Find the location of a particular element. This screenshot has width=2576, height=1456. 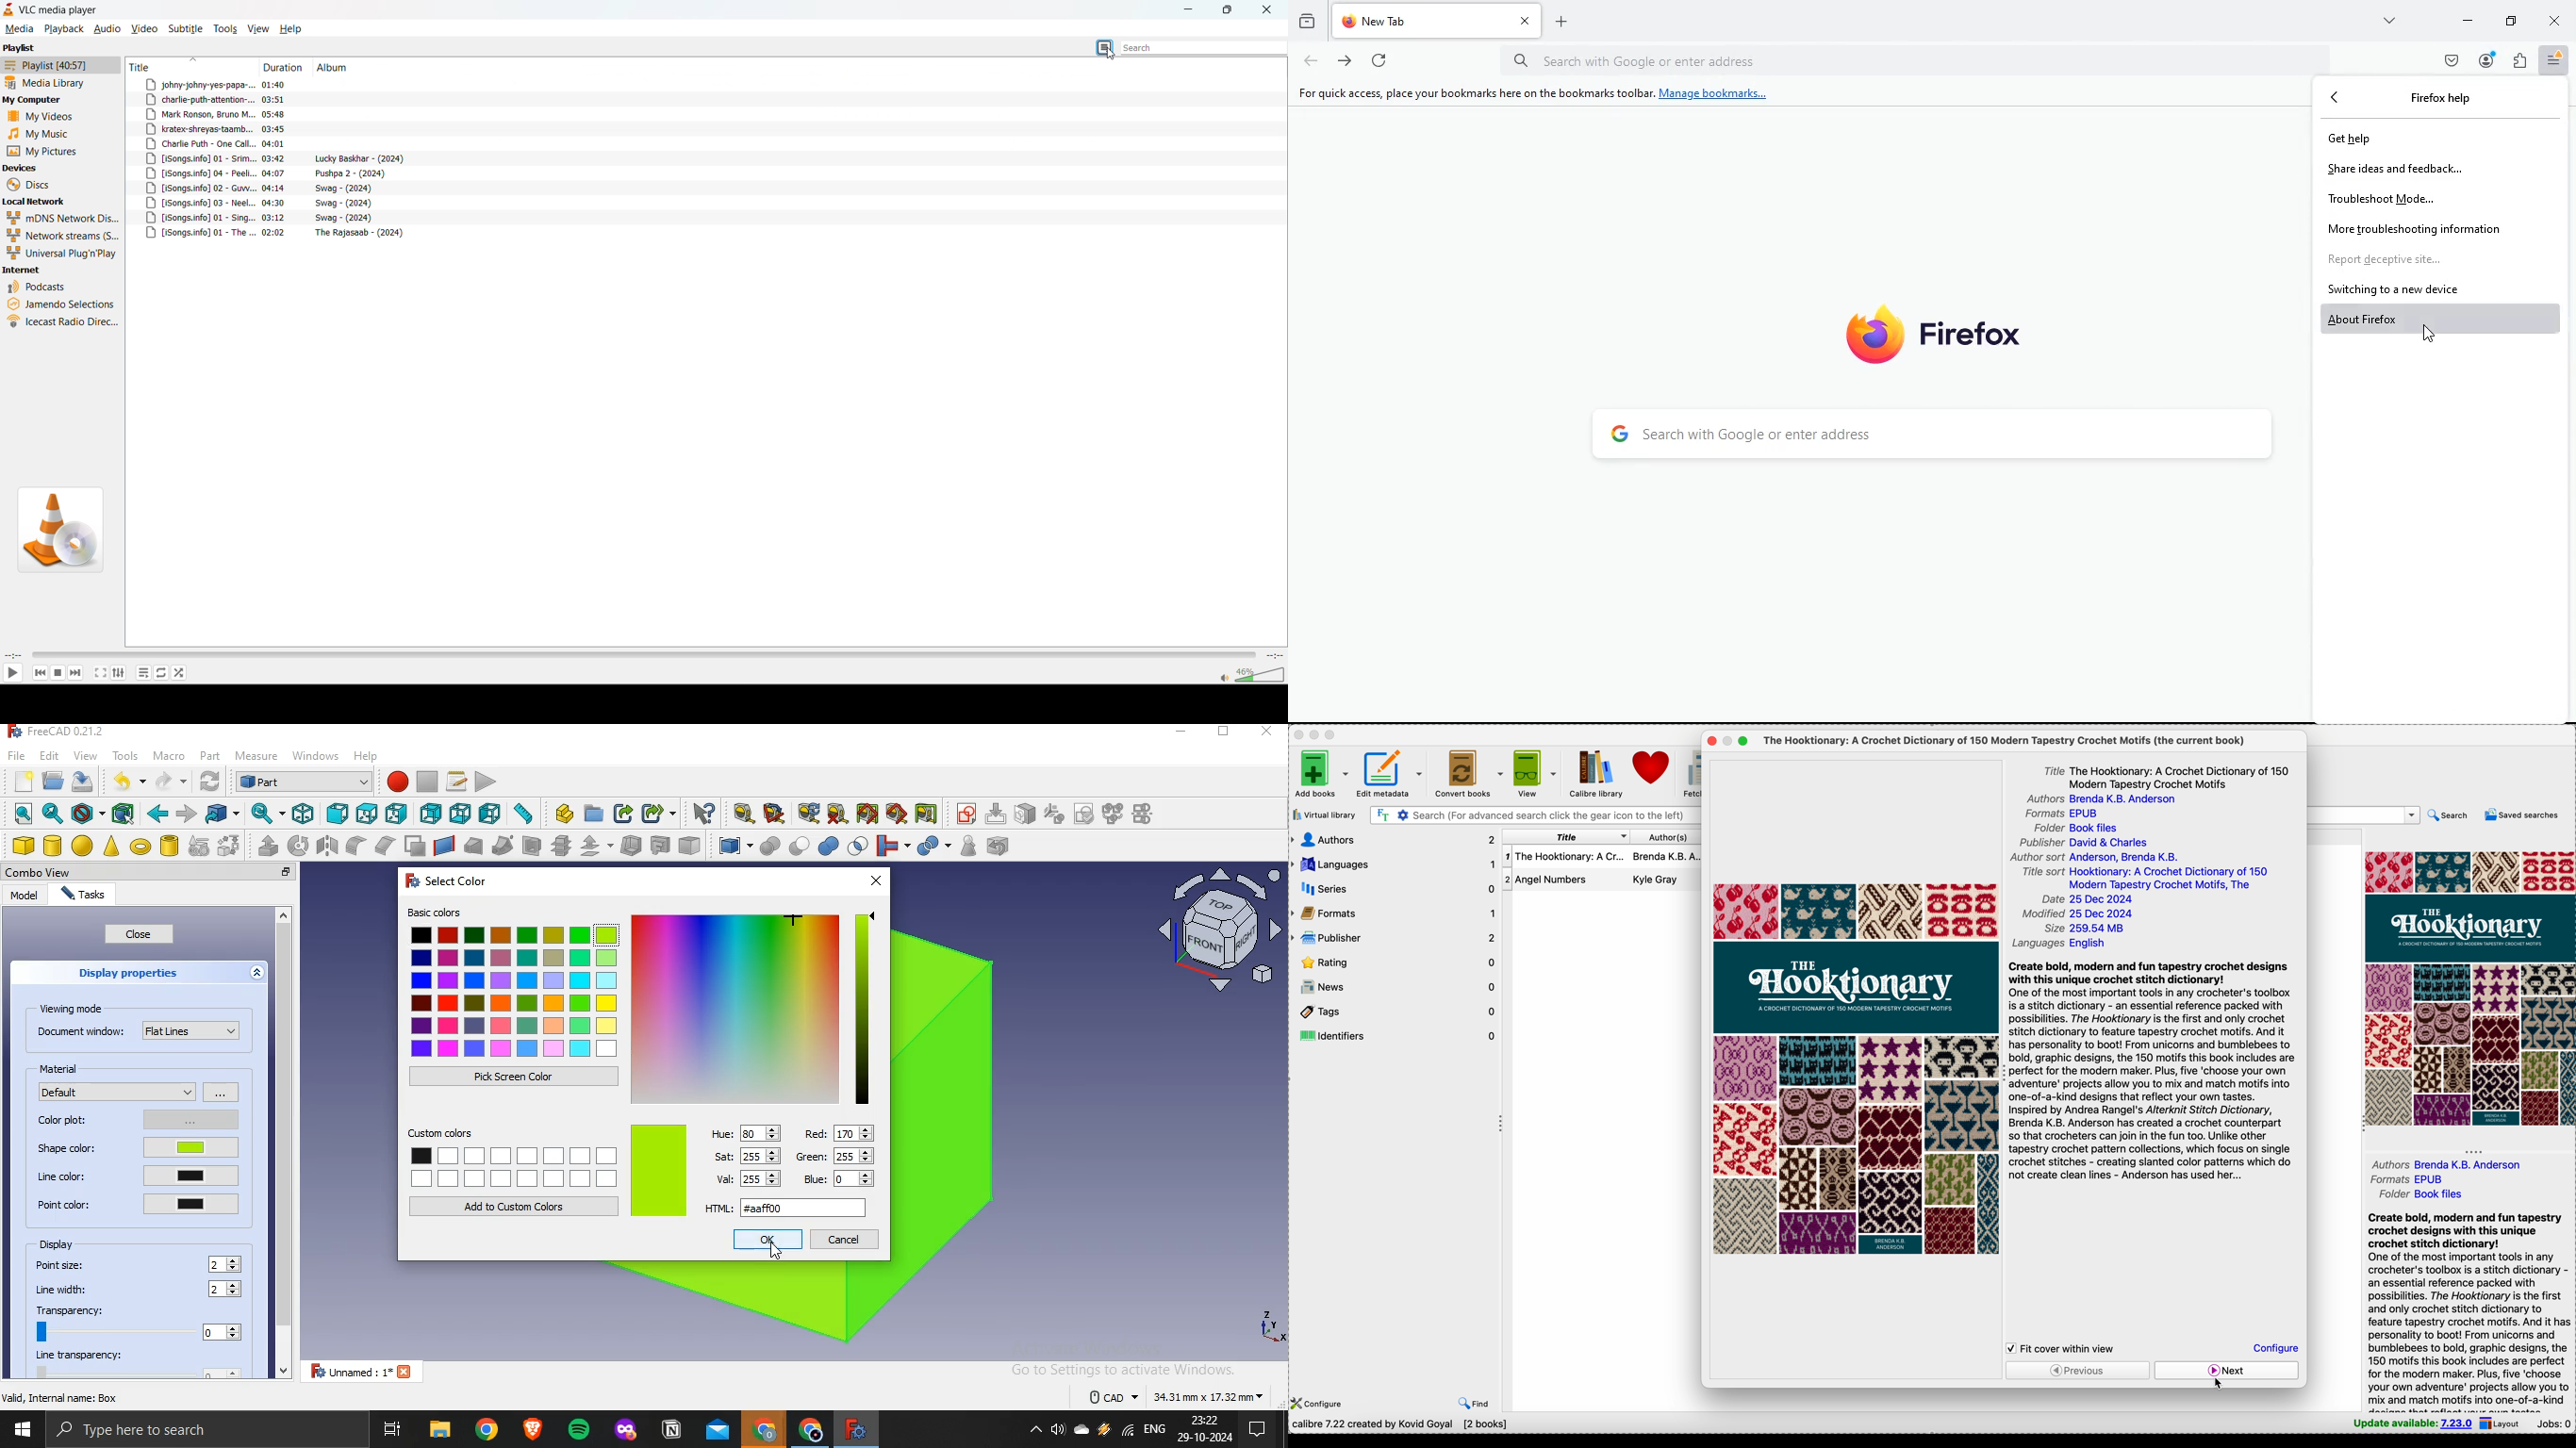

extrude is located at coordinates (268, 846).